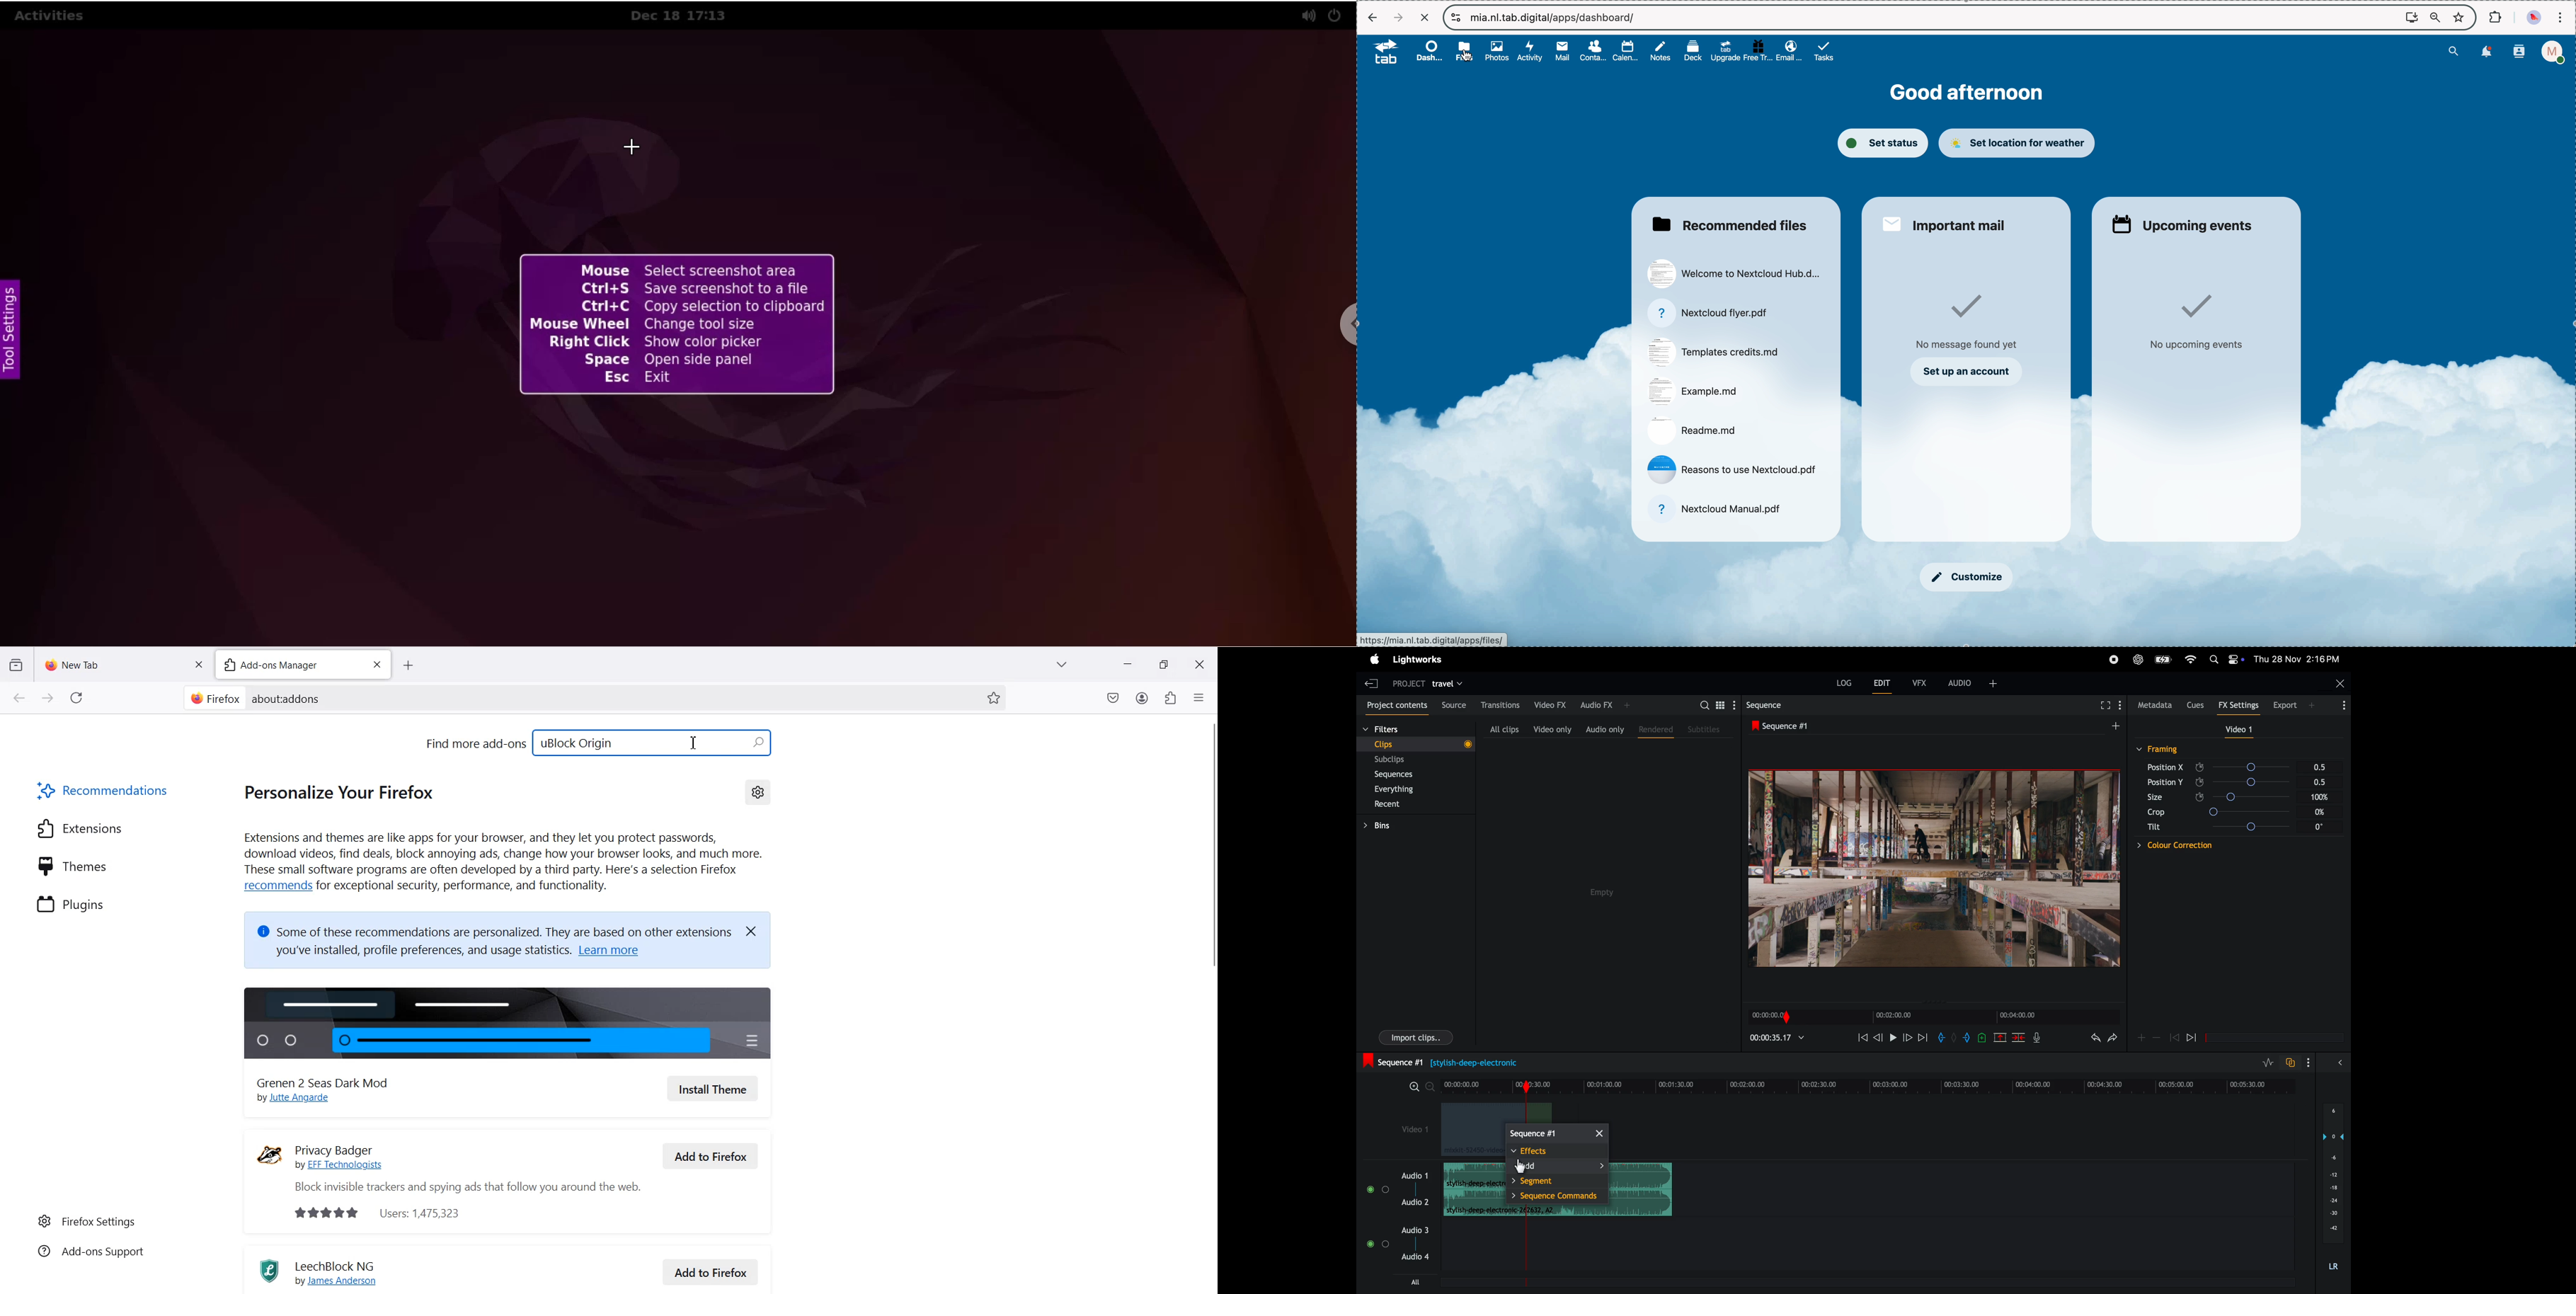 This screenshot has width=2576, height=1316. Describe the element at coordinates (1605, 729) in the screenshot. I see `audio only` at that location.